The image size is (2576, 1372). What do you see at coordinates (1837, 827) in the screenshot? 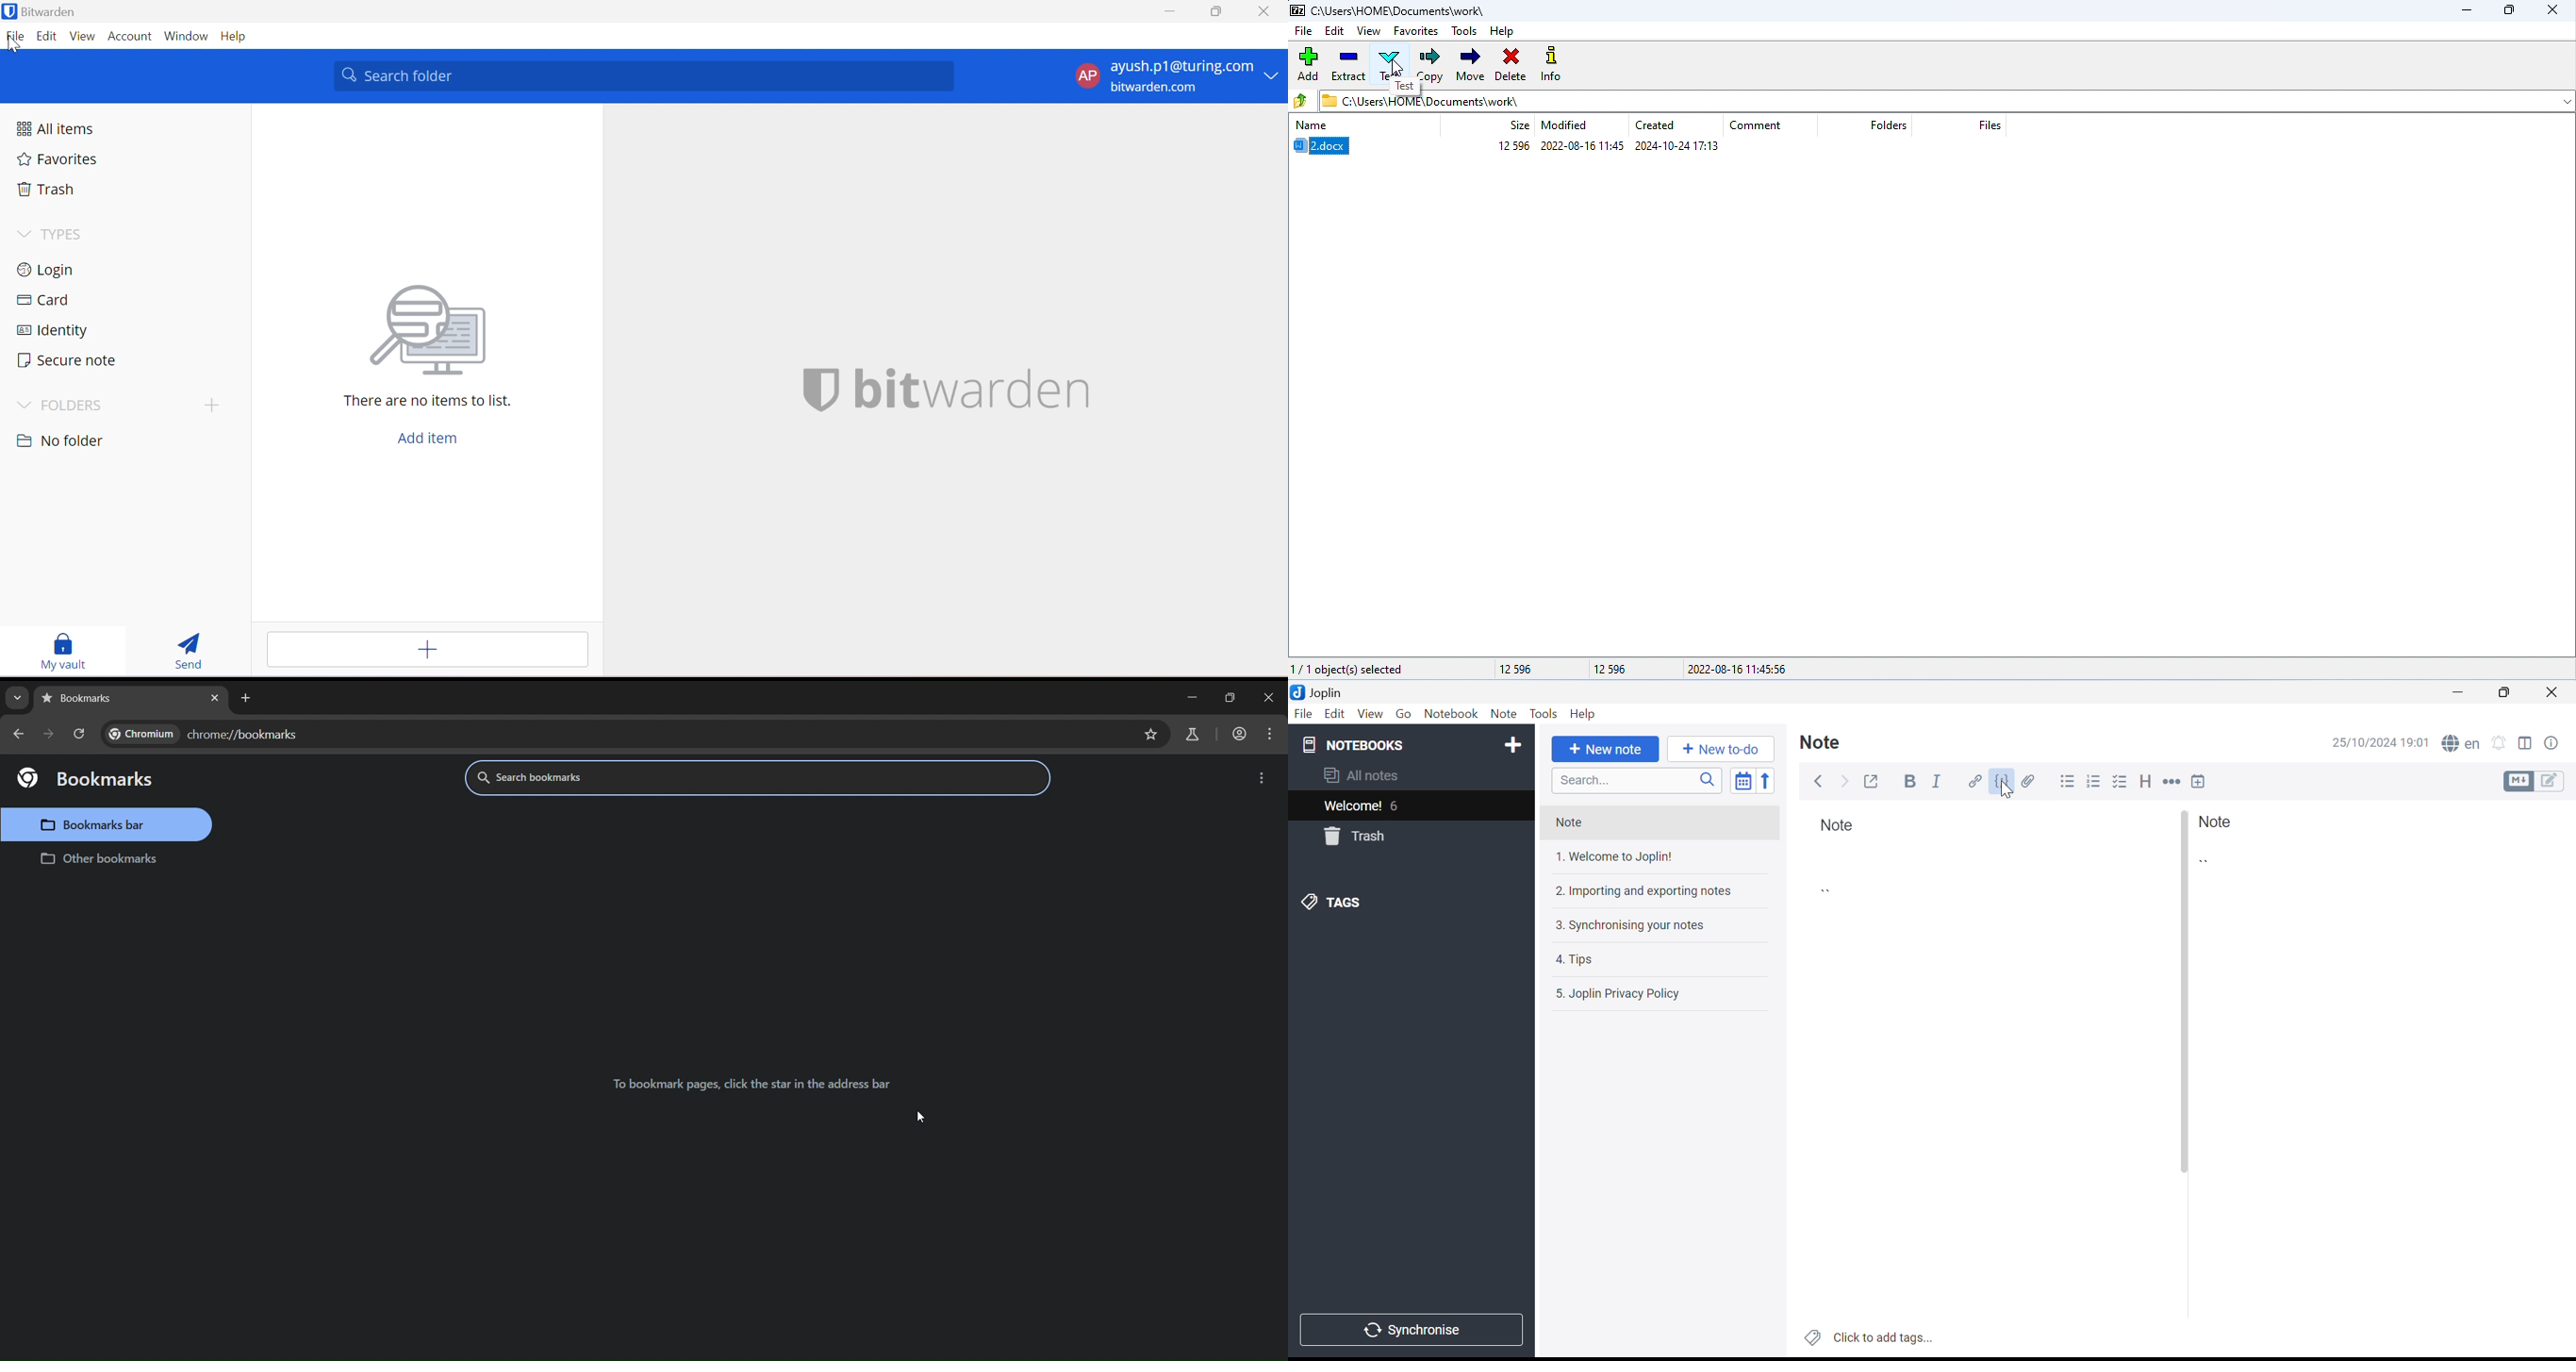
I see `Note` at bounding box center [1837, 827].